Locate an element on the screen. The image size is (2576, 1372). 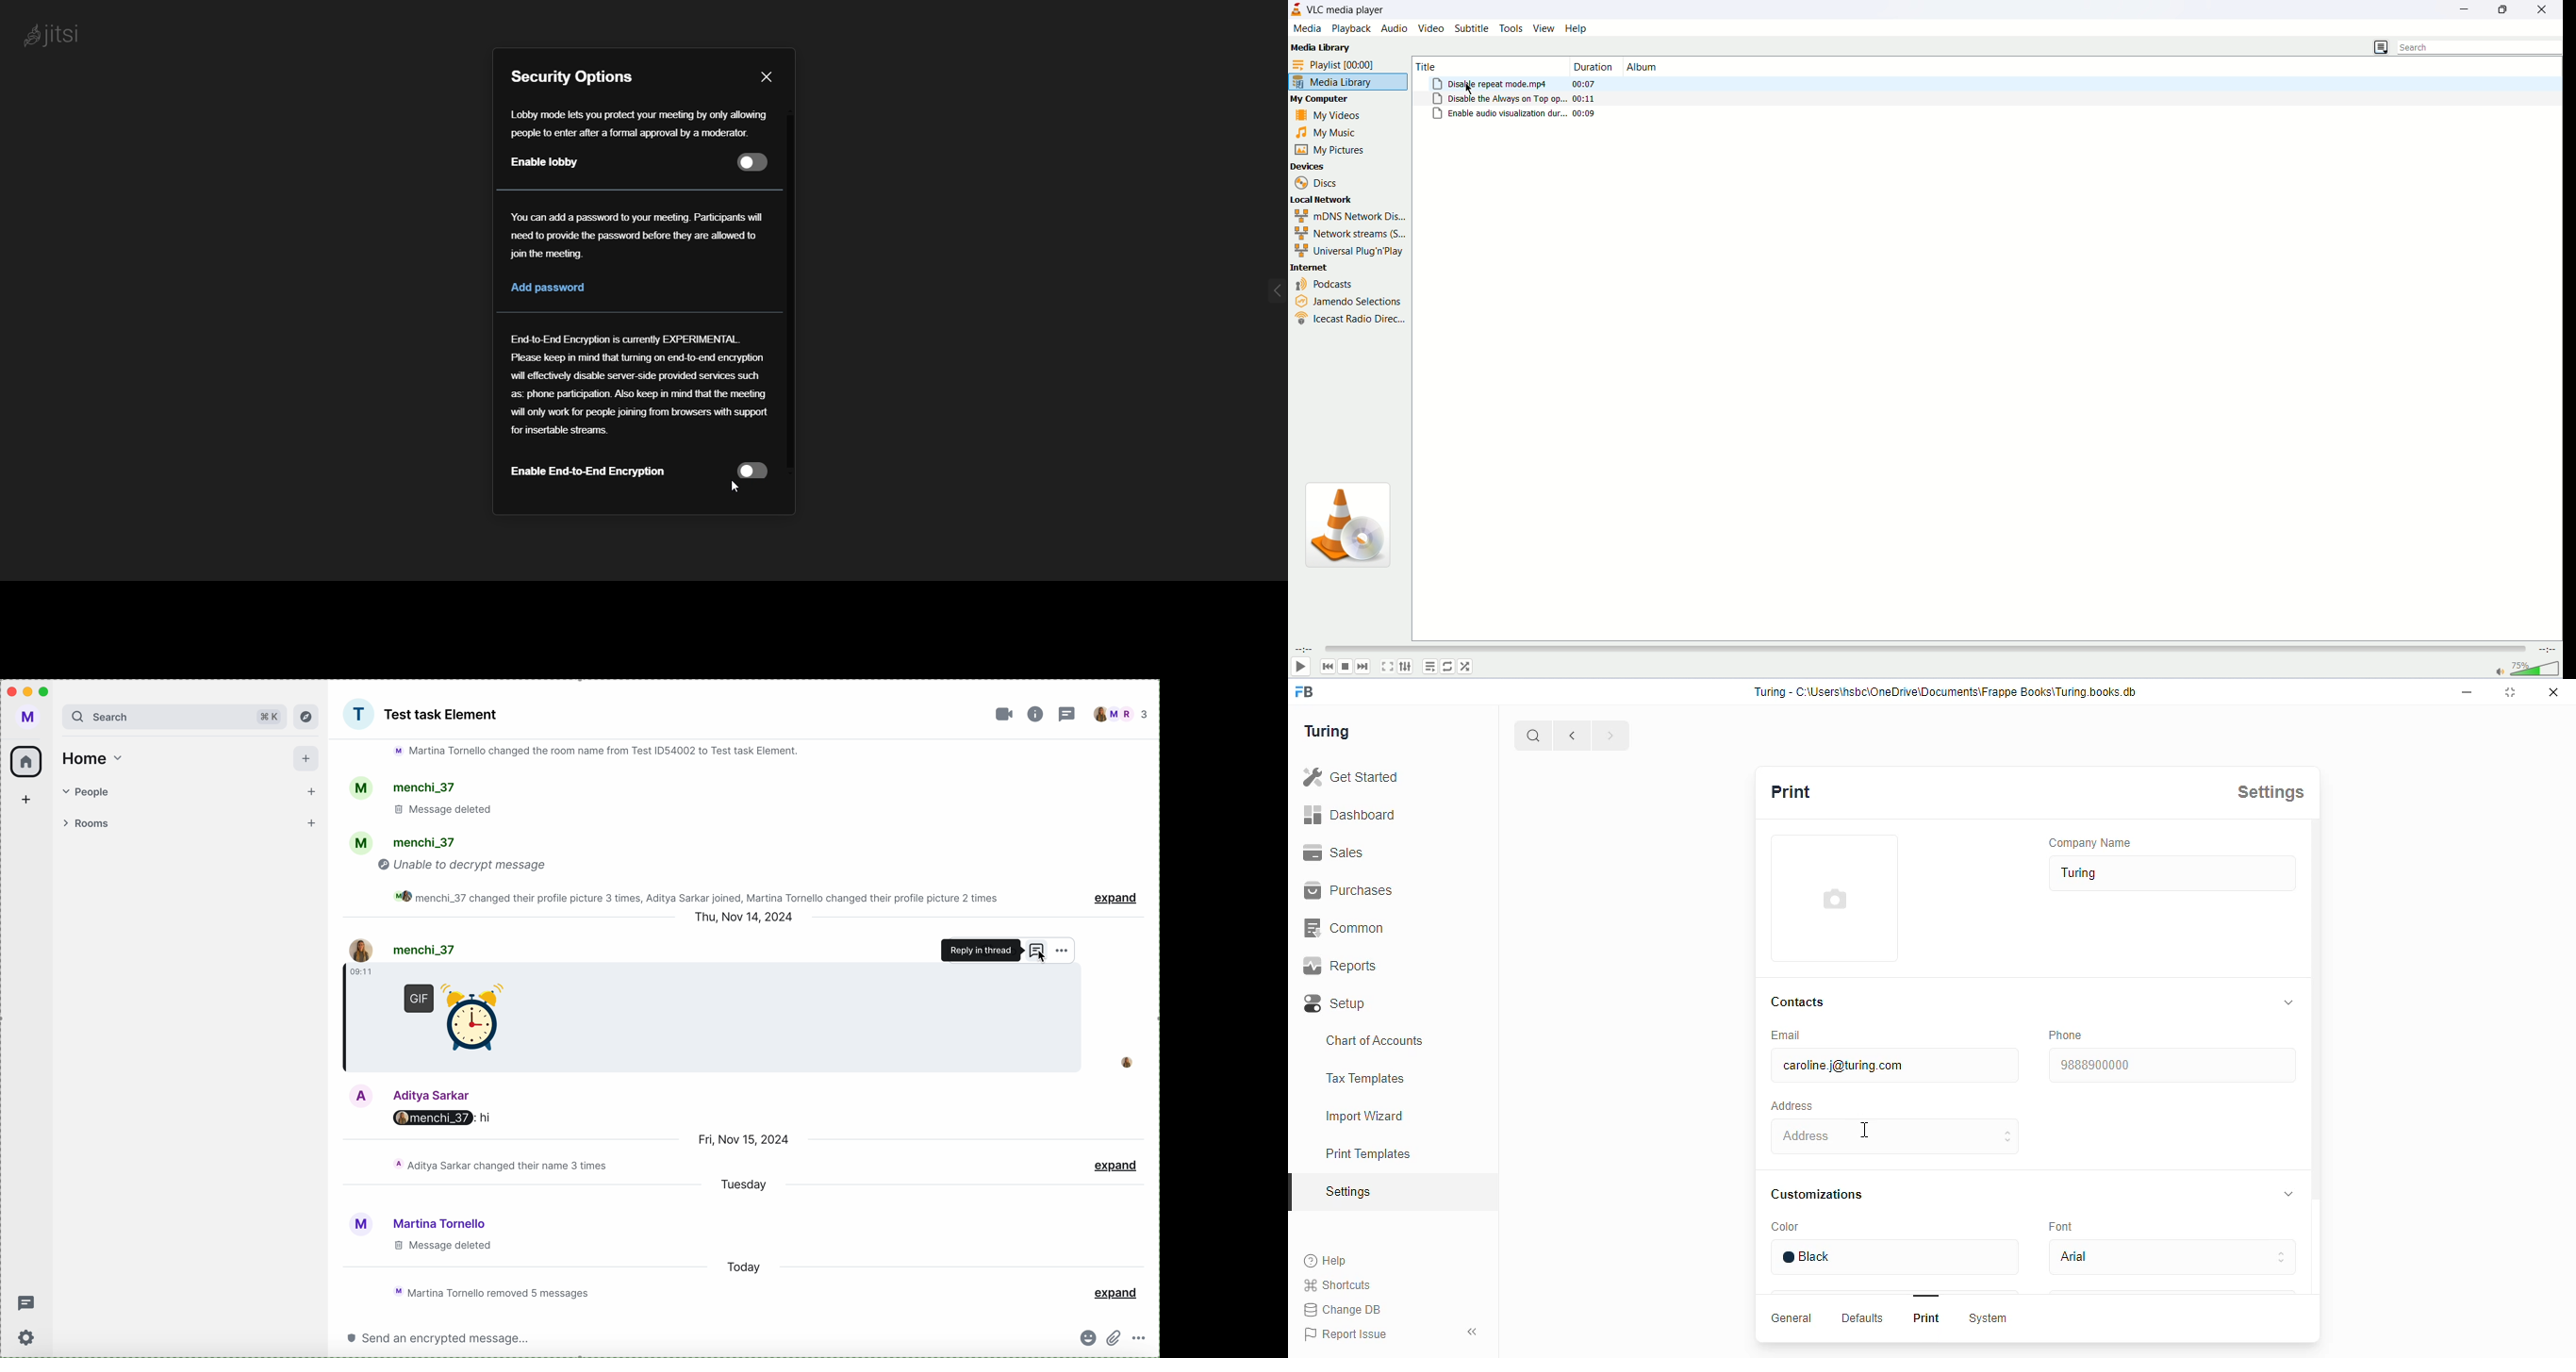
System is located at coordinates (1990, 1319).